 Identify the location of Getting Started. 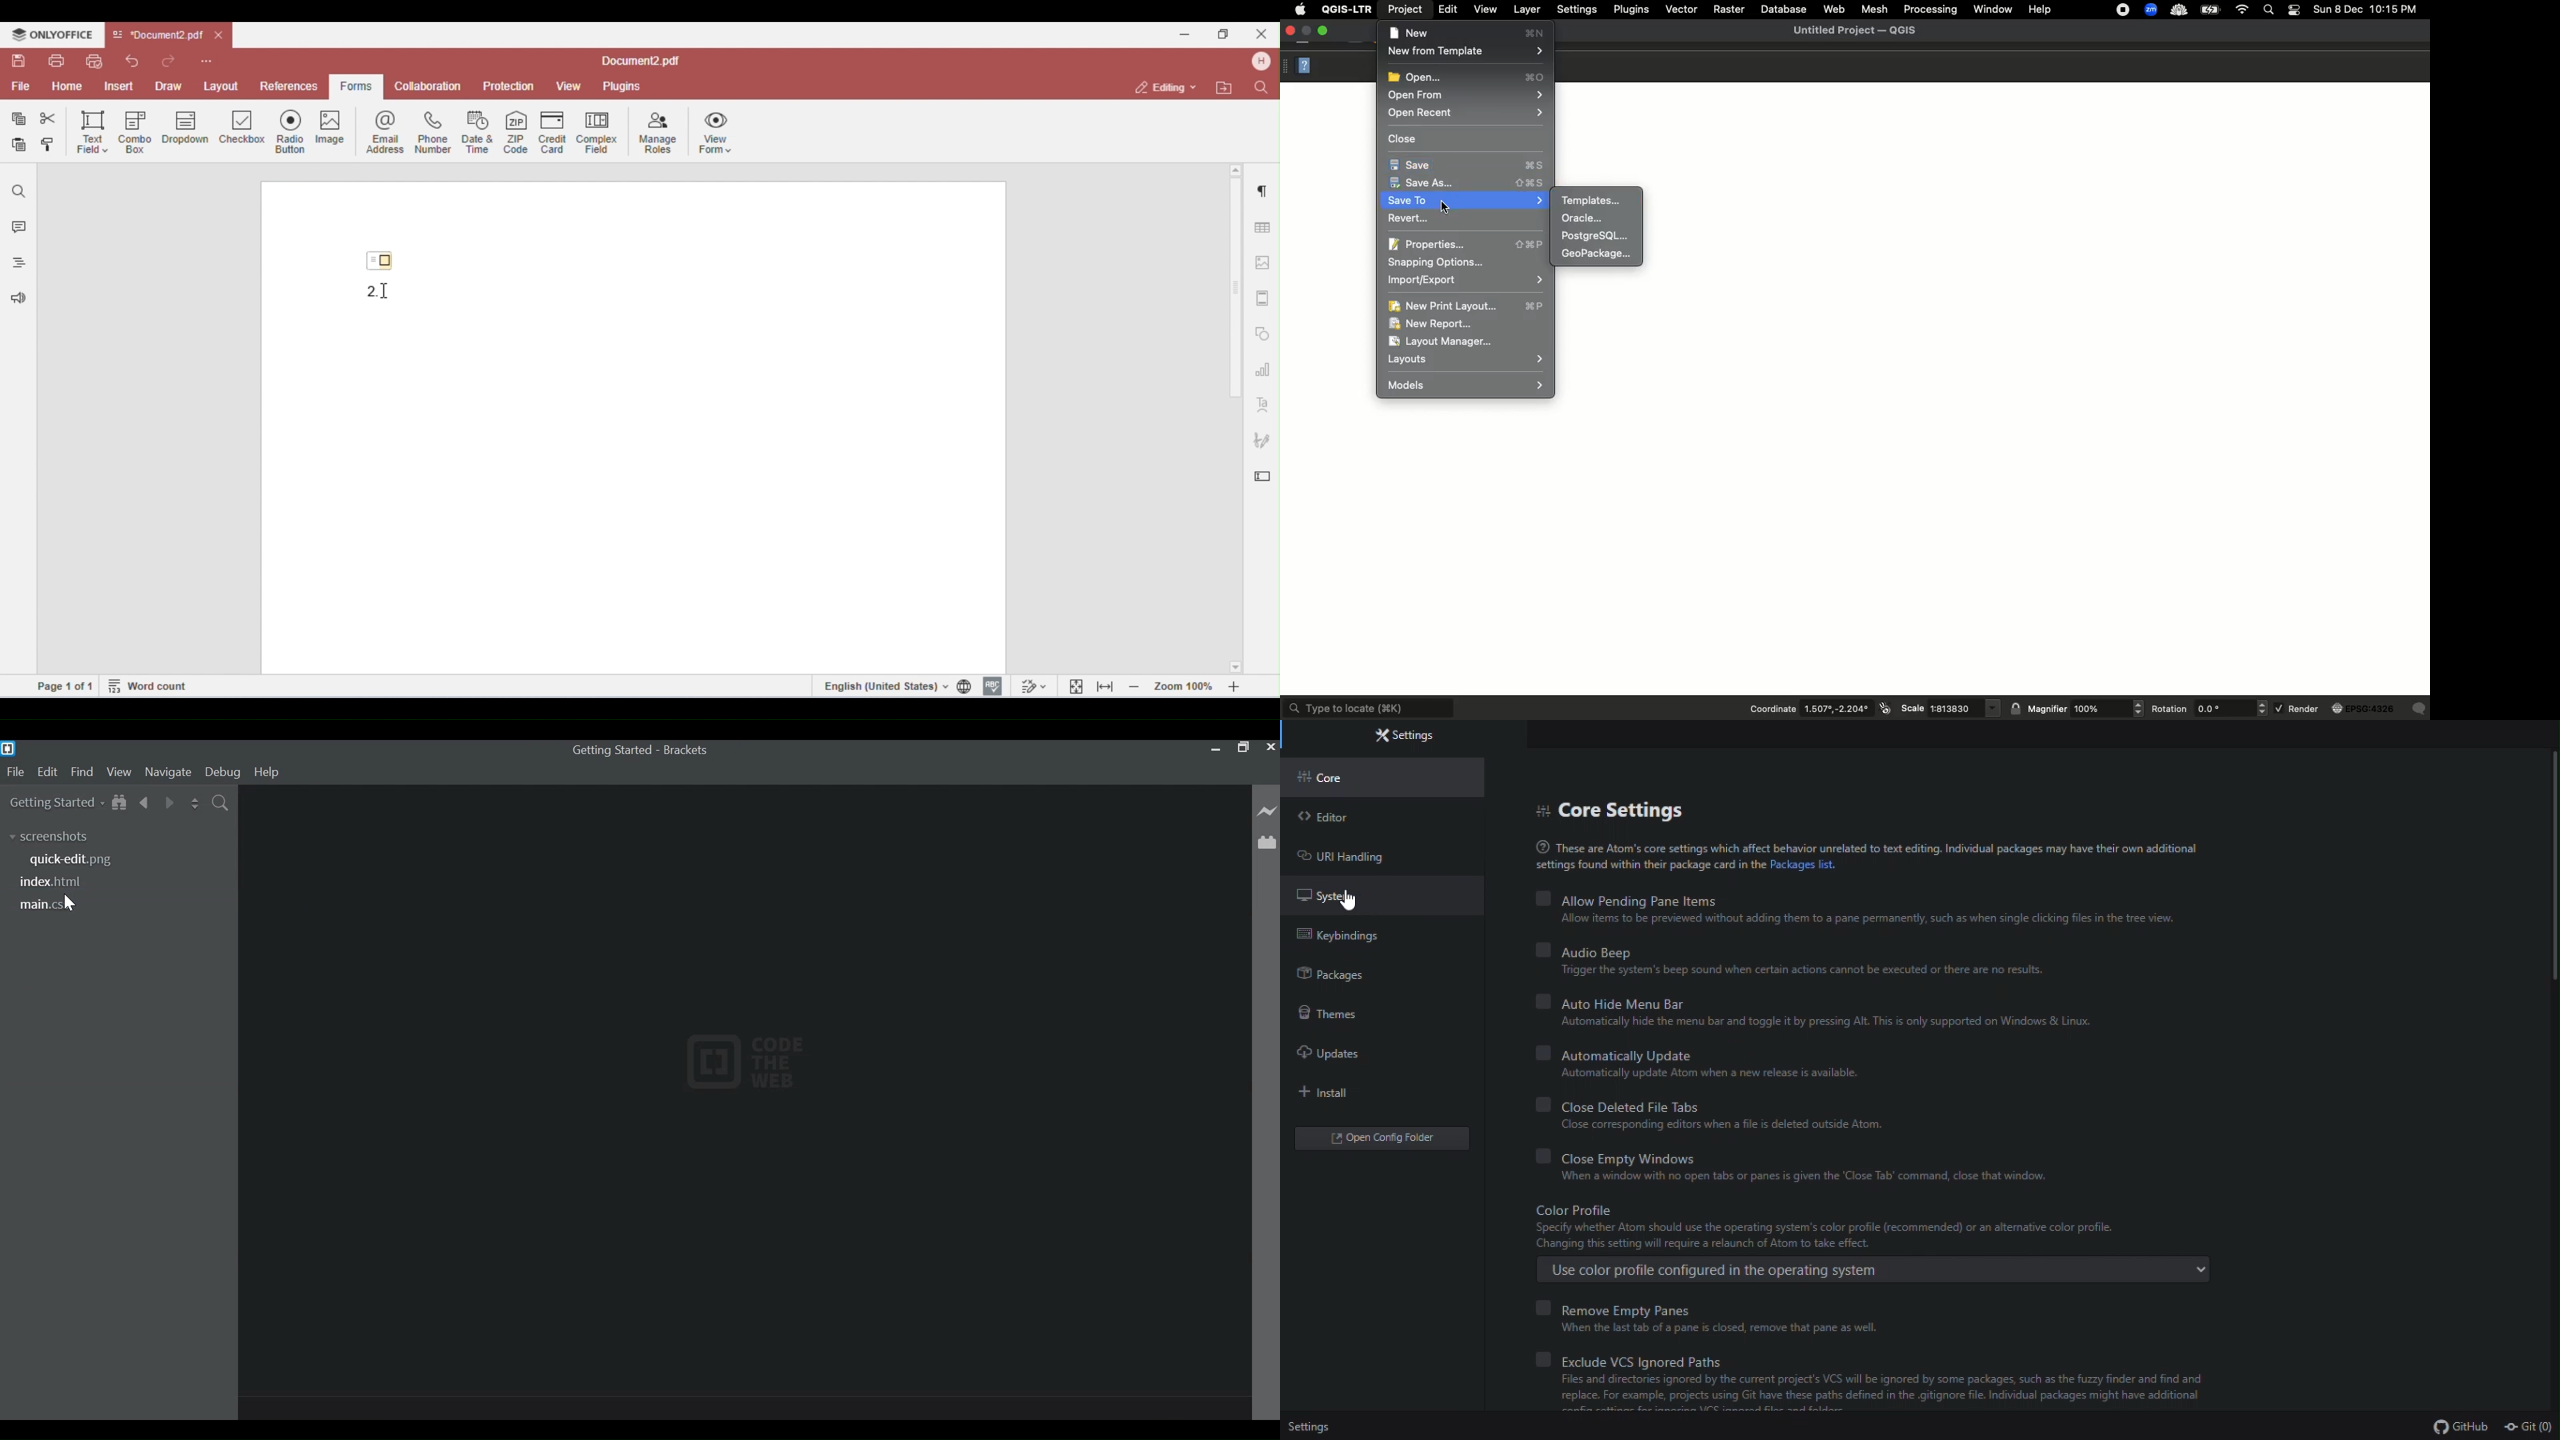
(57, 802).